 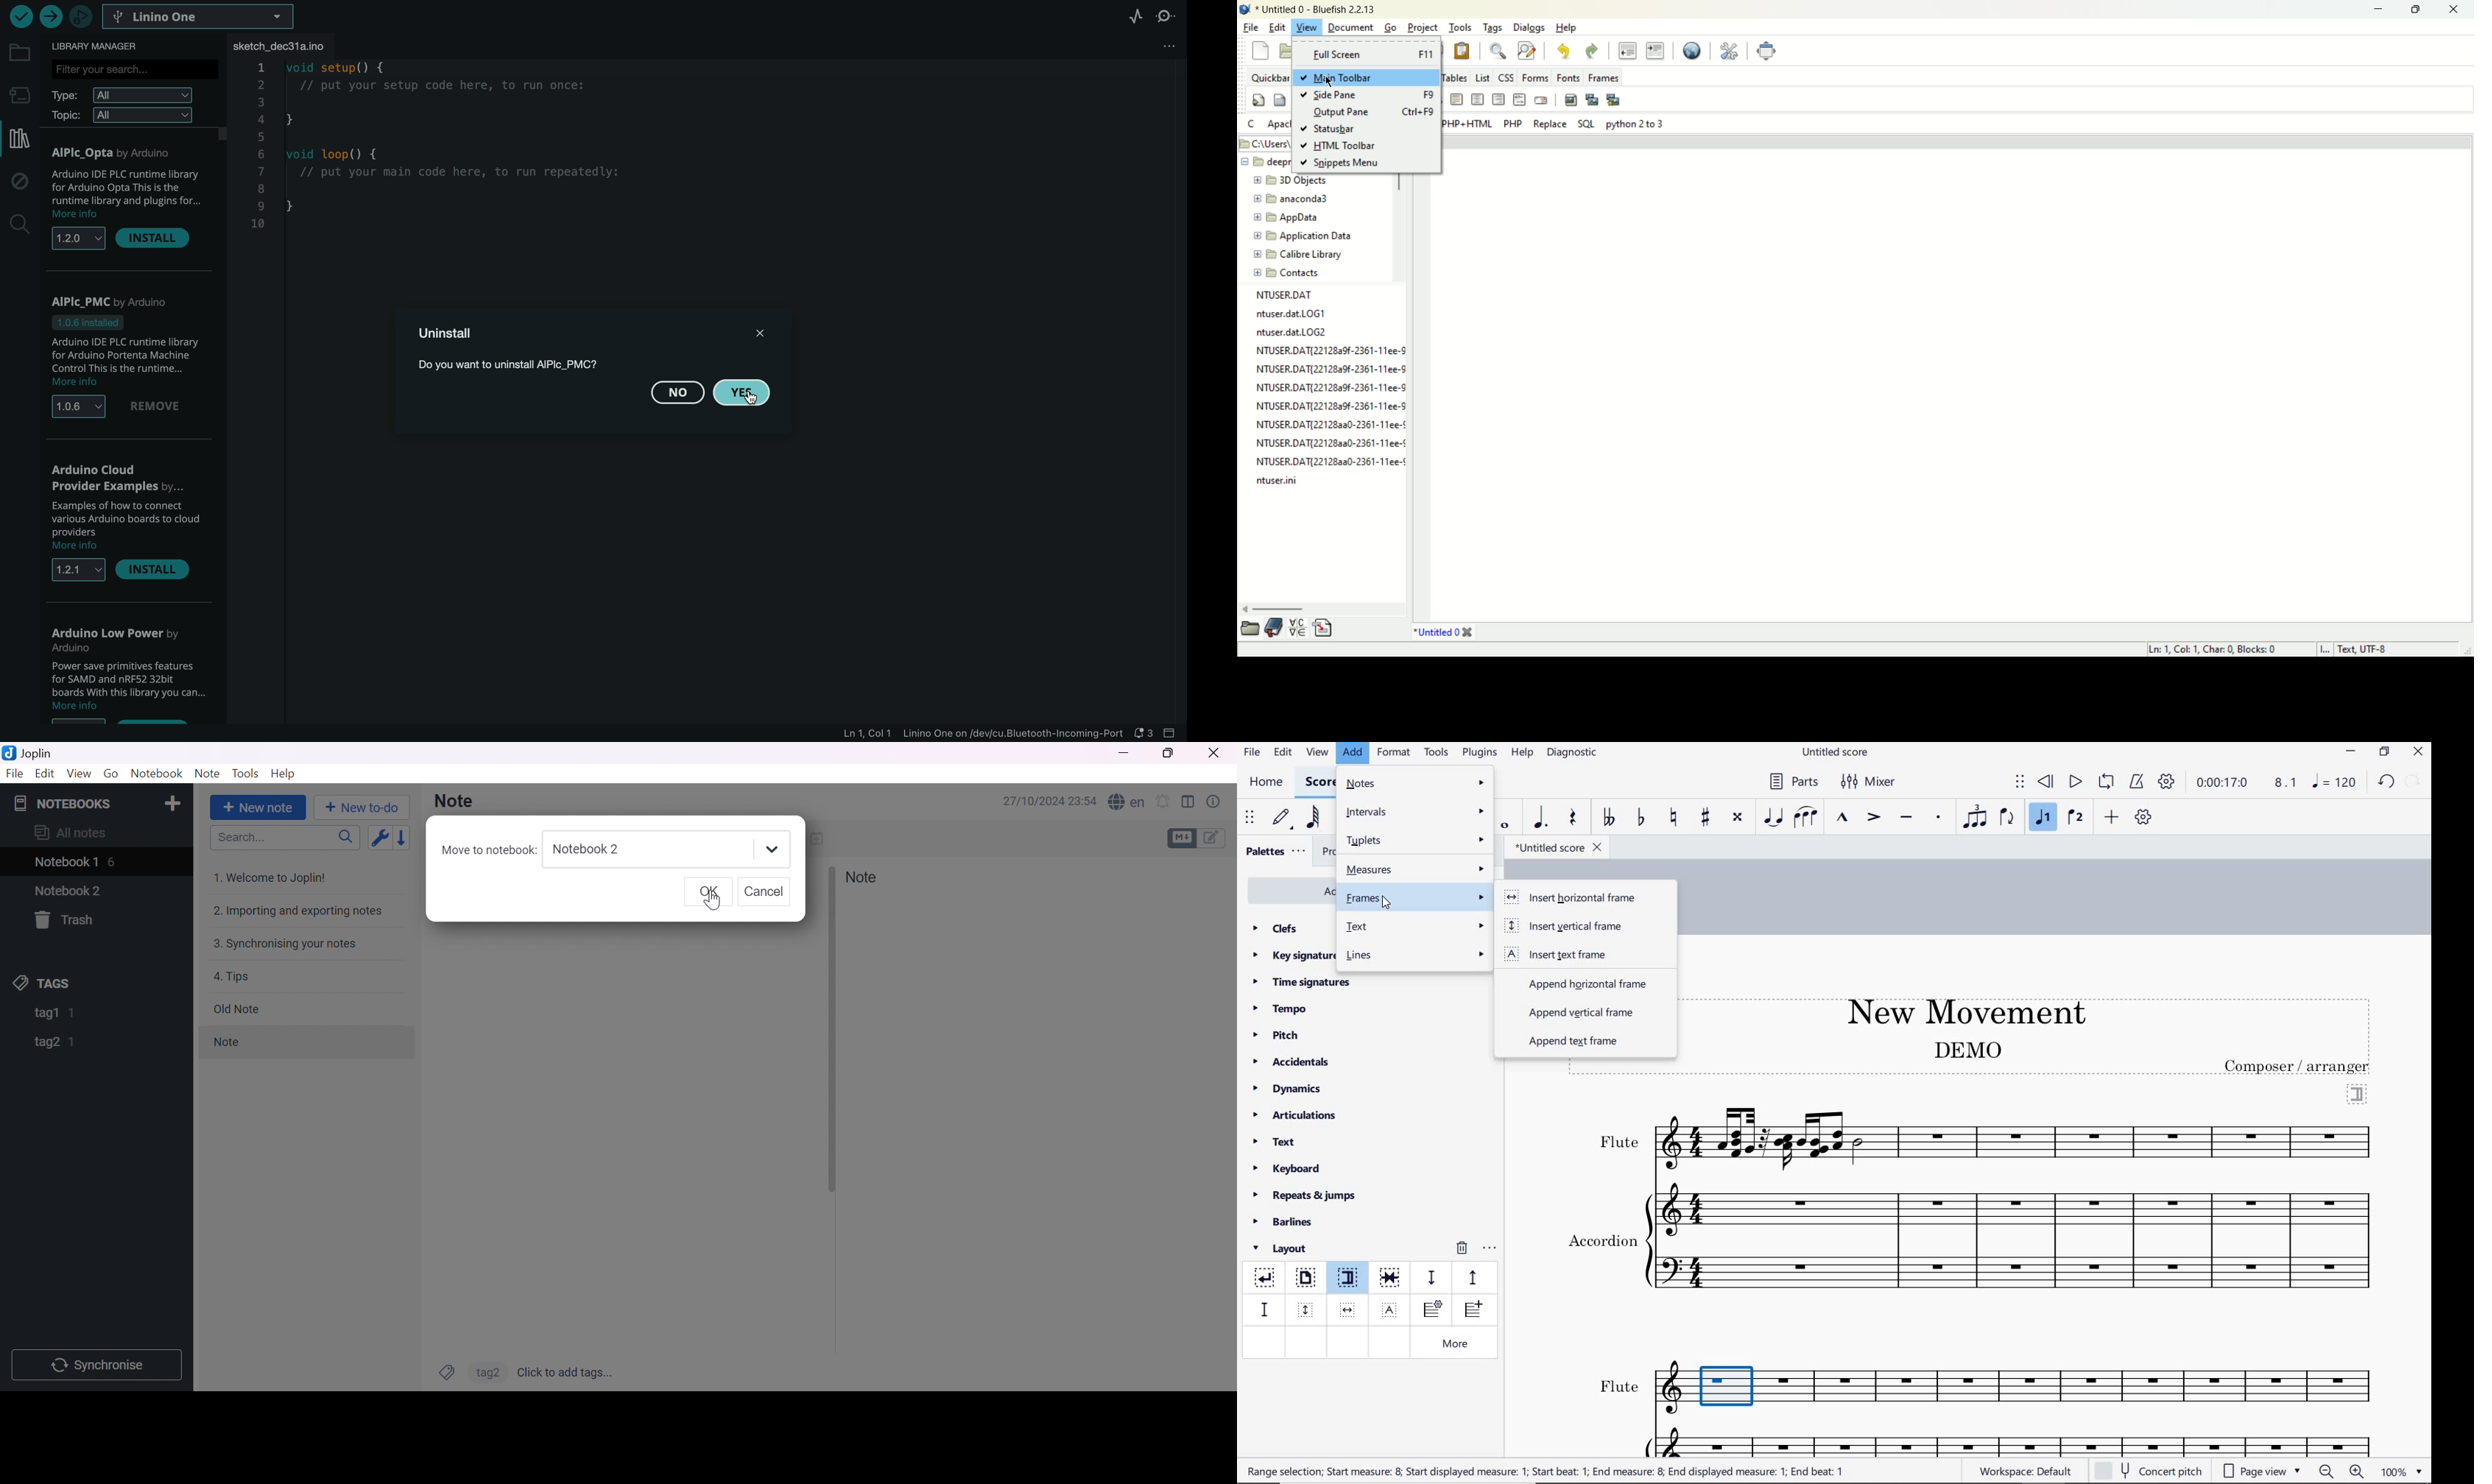 What do you see at coordinates (1217, 801) in the screenshot?
I see `Note properties` at bounding box center [1217, 801].